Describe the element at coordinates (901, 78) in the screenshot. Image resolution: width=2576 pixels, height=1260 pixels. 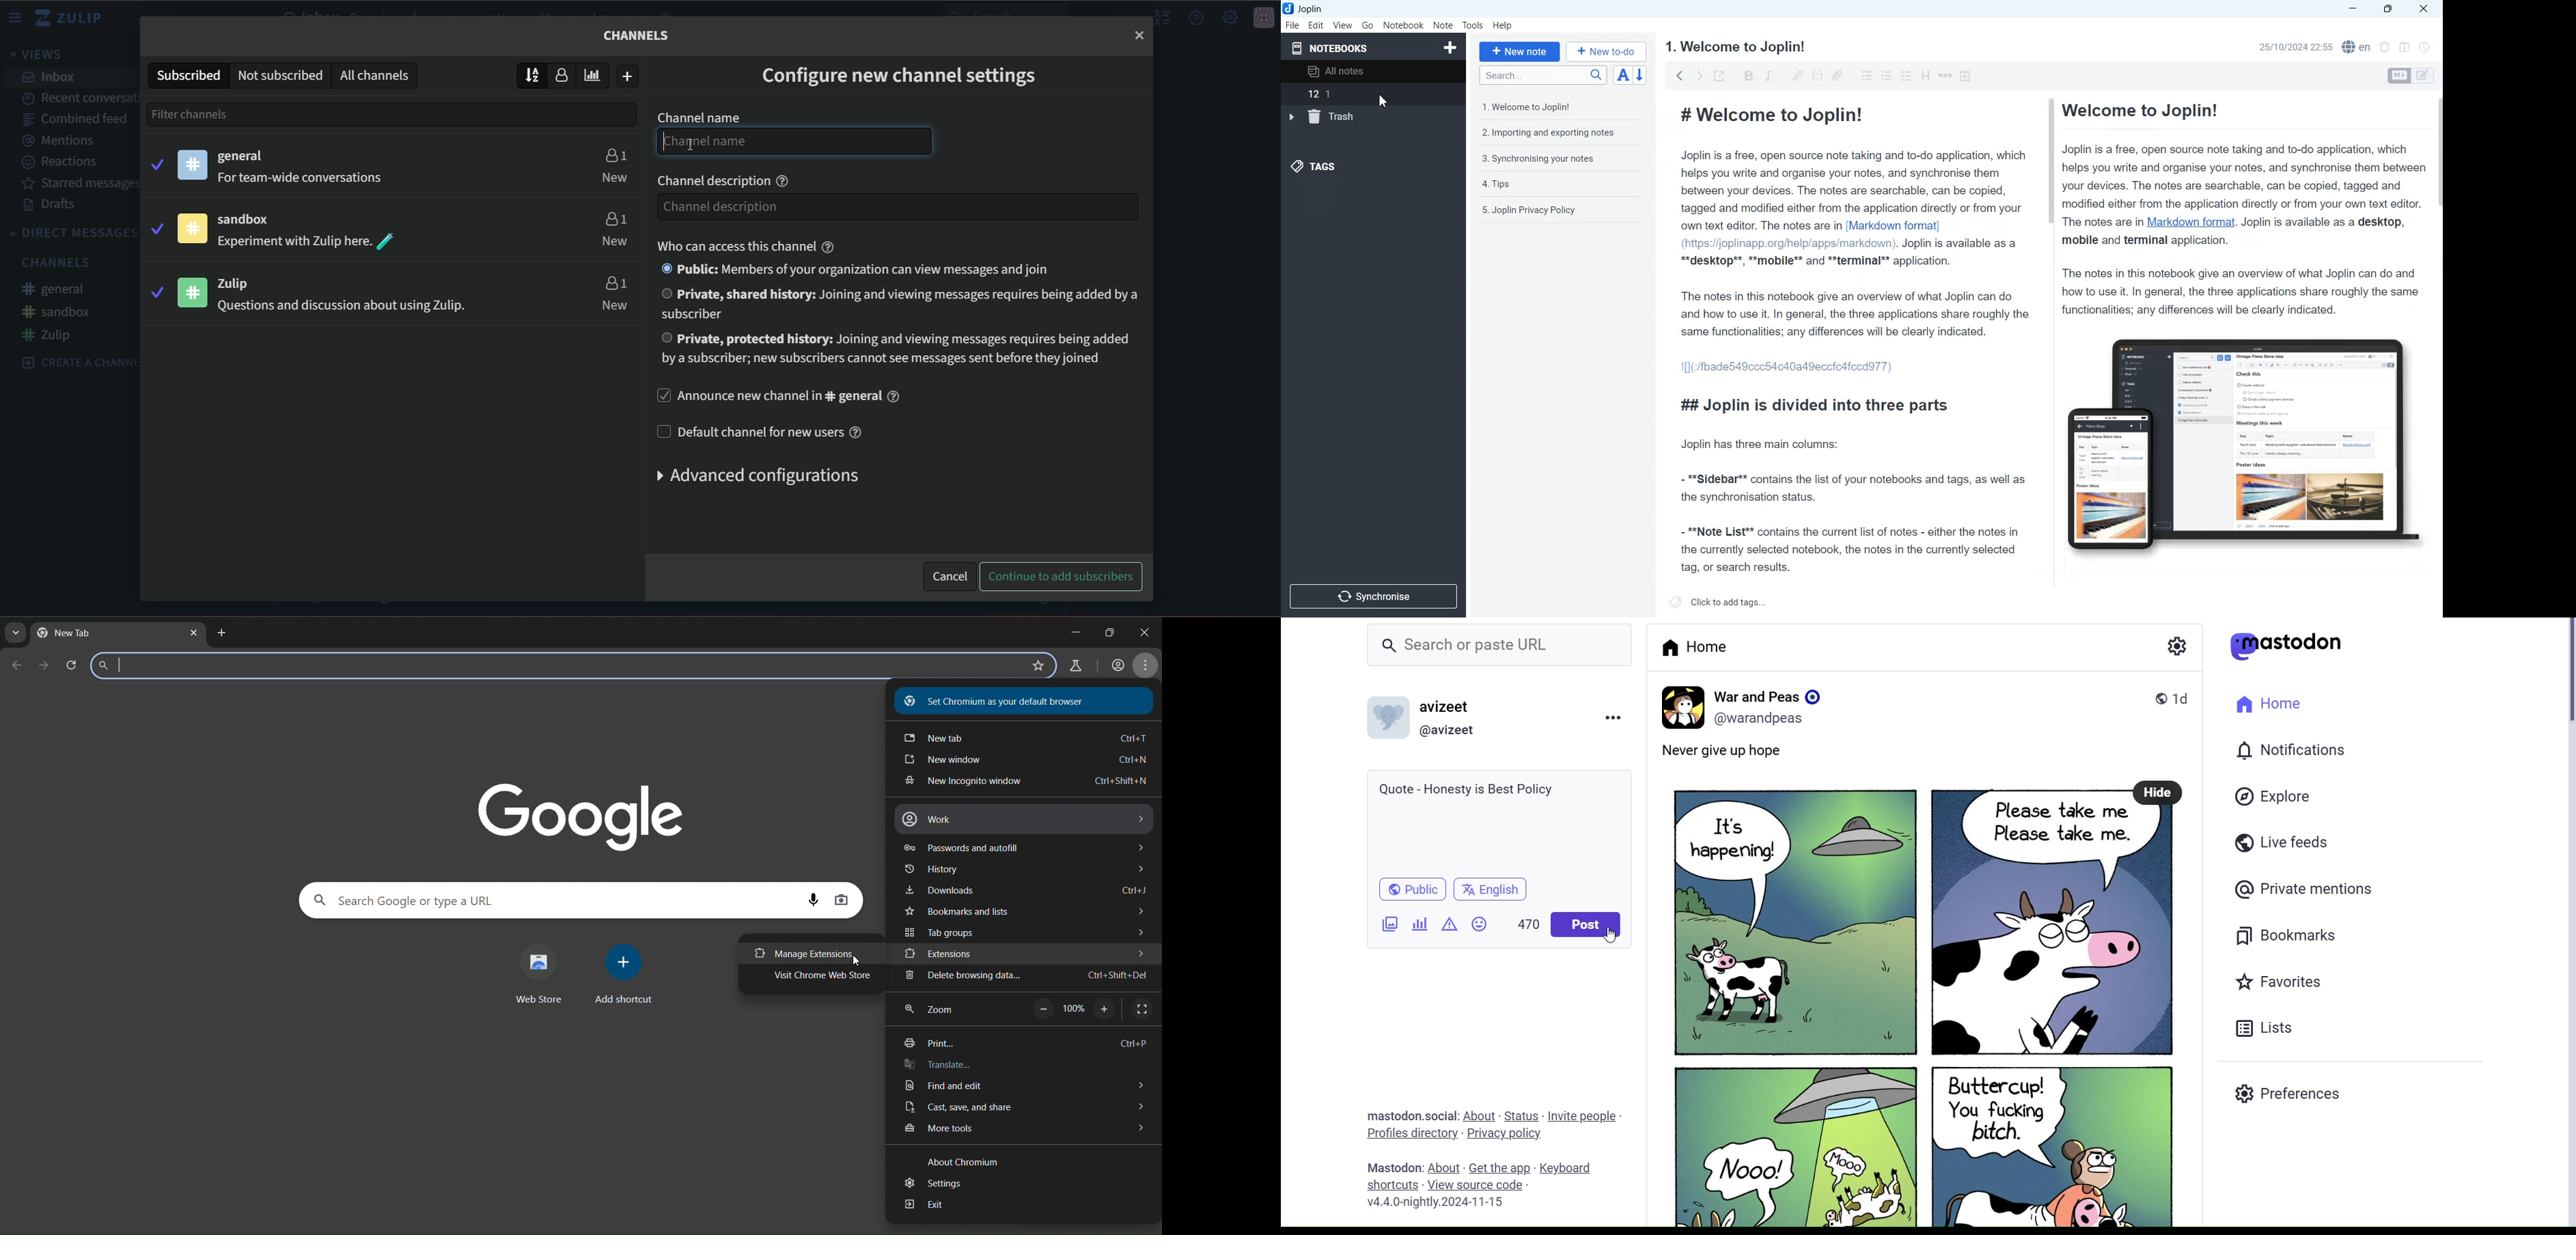
I see `Configure new channel settings` at that location.